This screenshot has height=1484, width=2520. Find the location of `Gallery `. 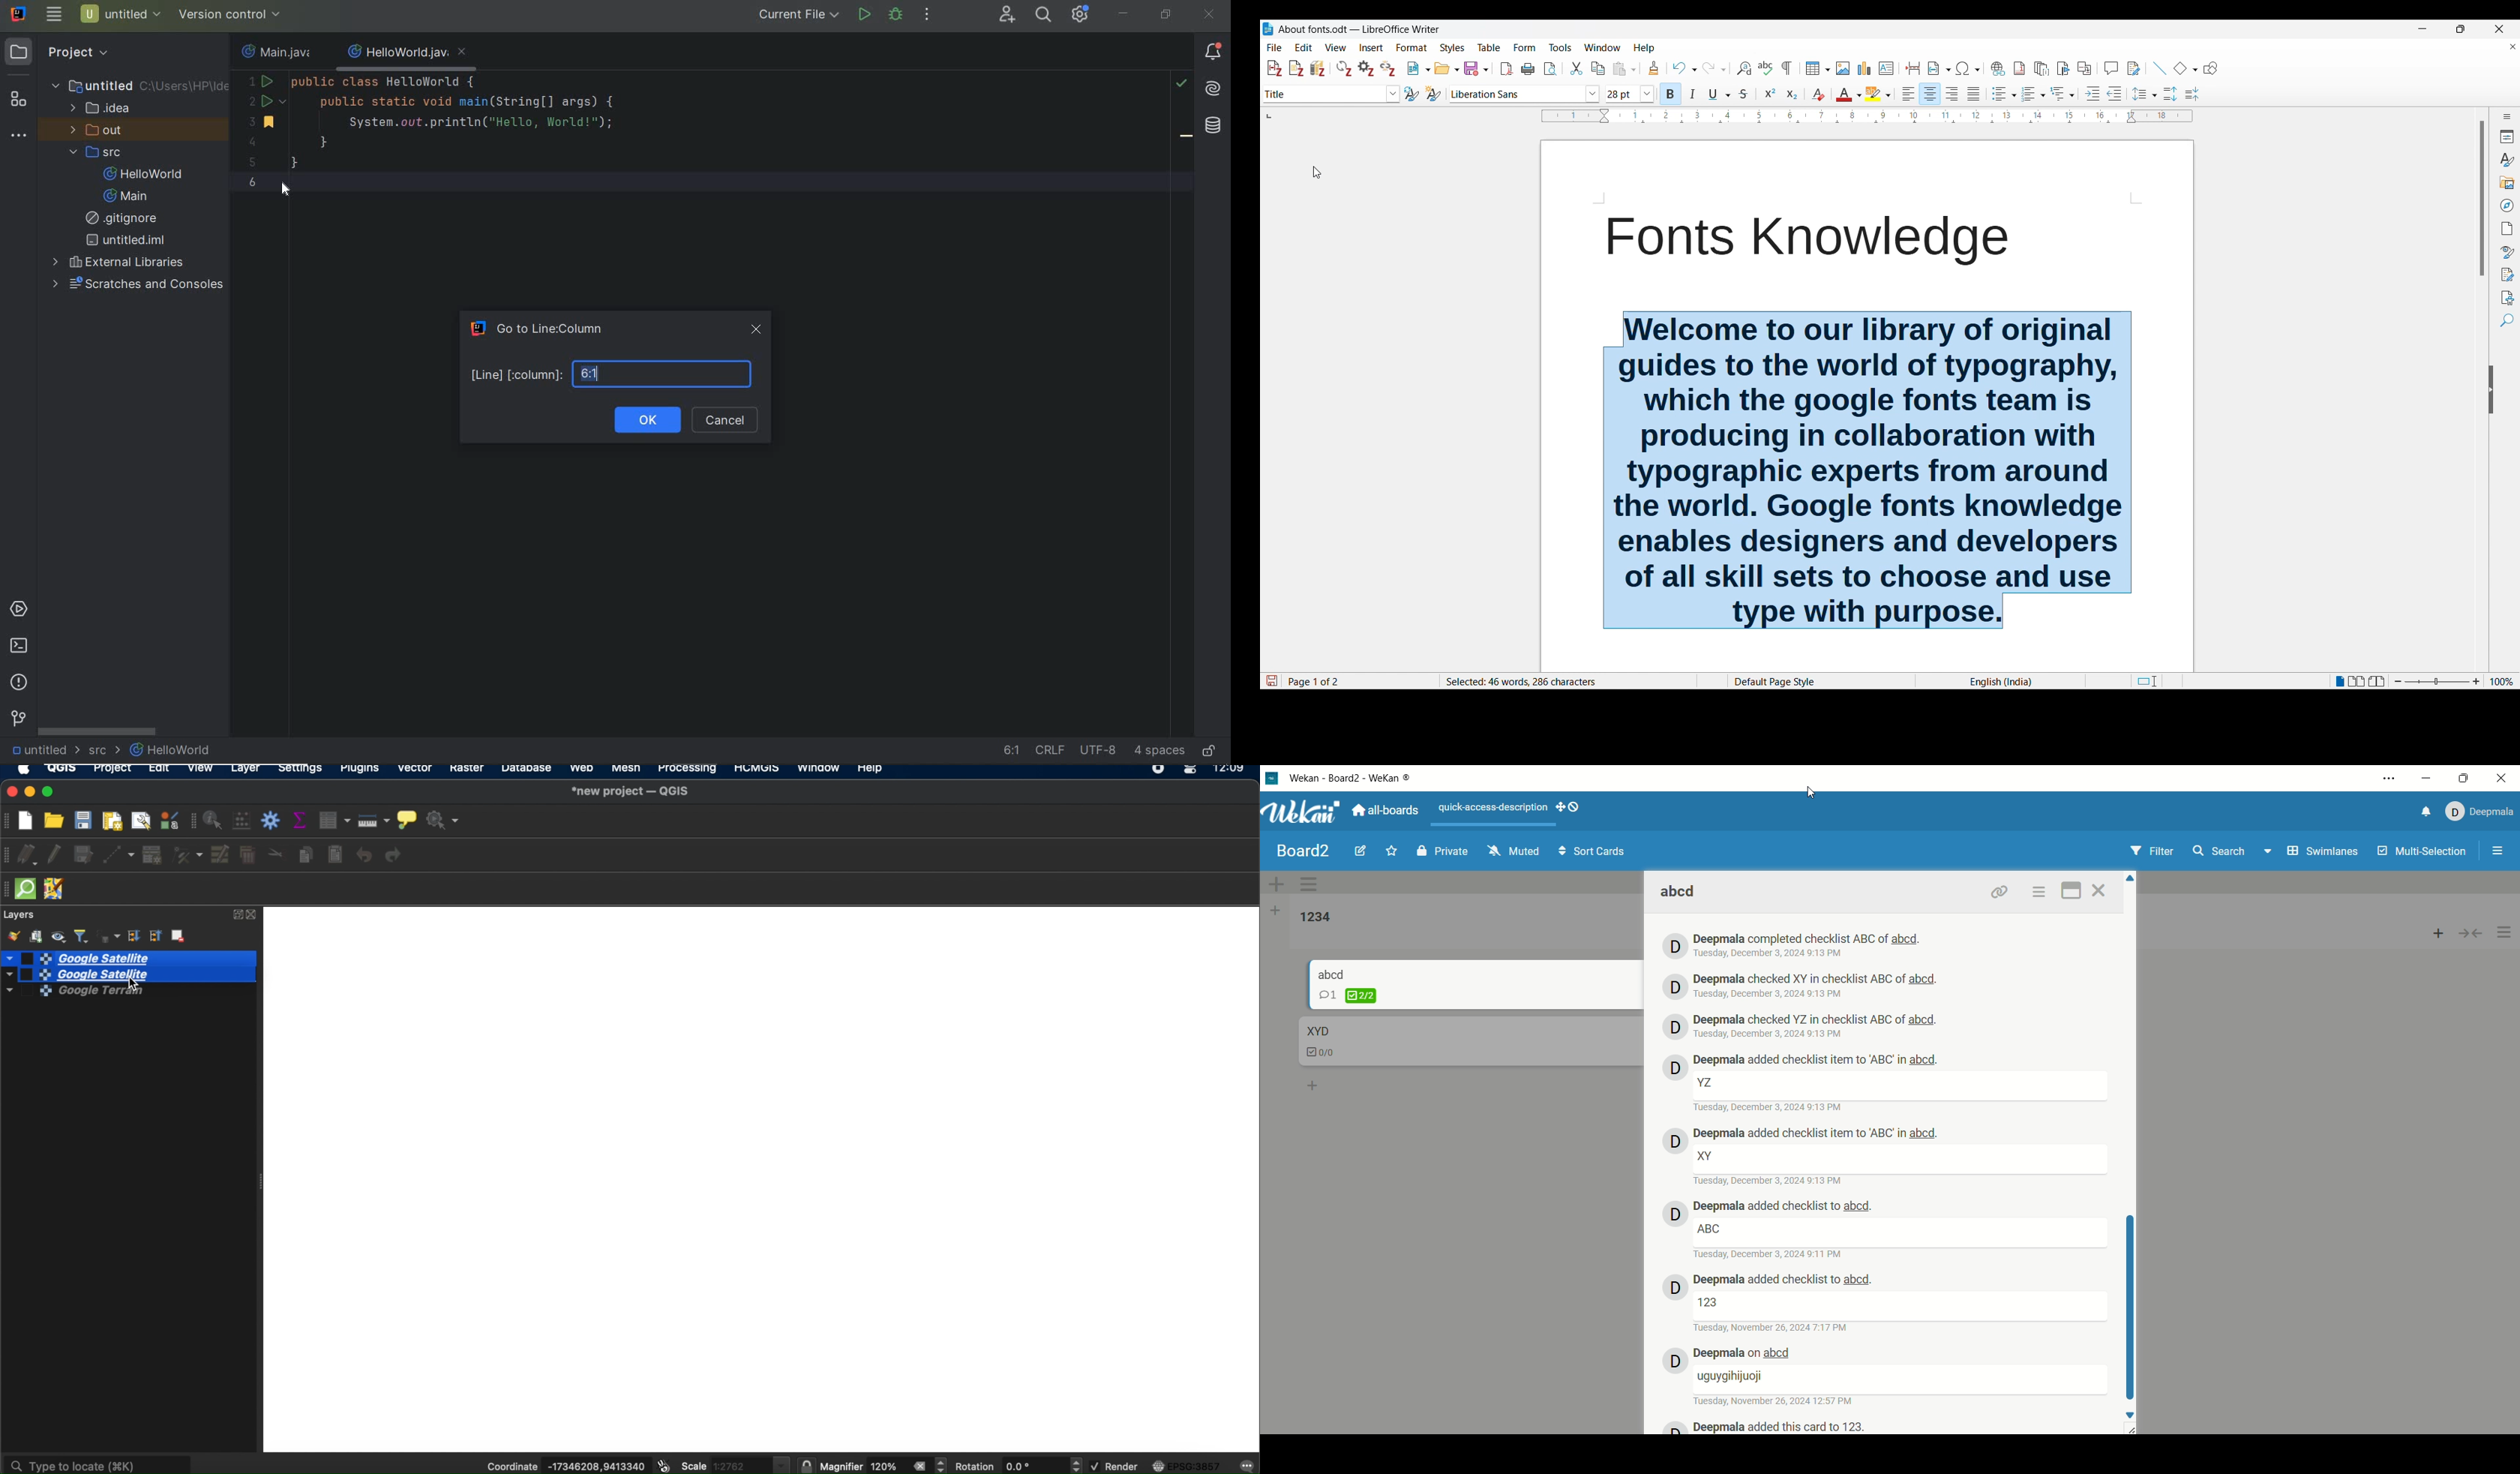

Gallery  is located at coordinates (2508, 182).